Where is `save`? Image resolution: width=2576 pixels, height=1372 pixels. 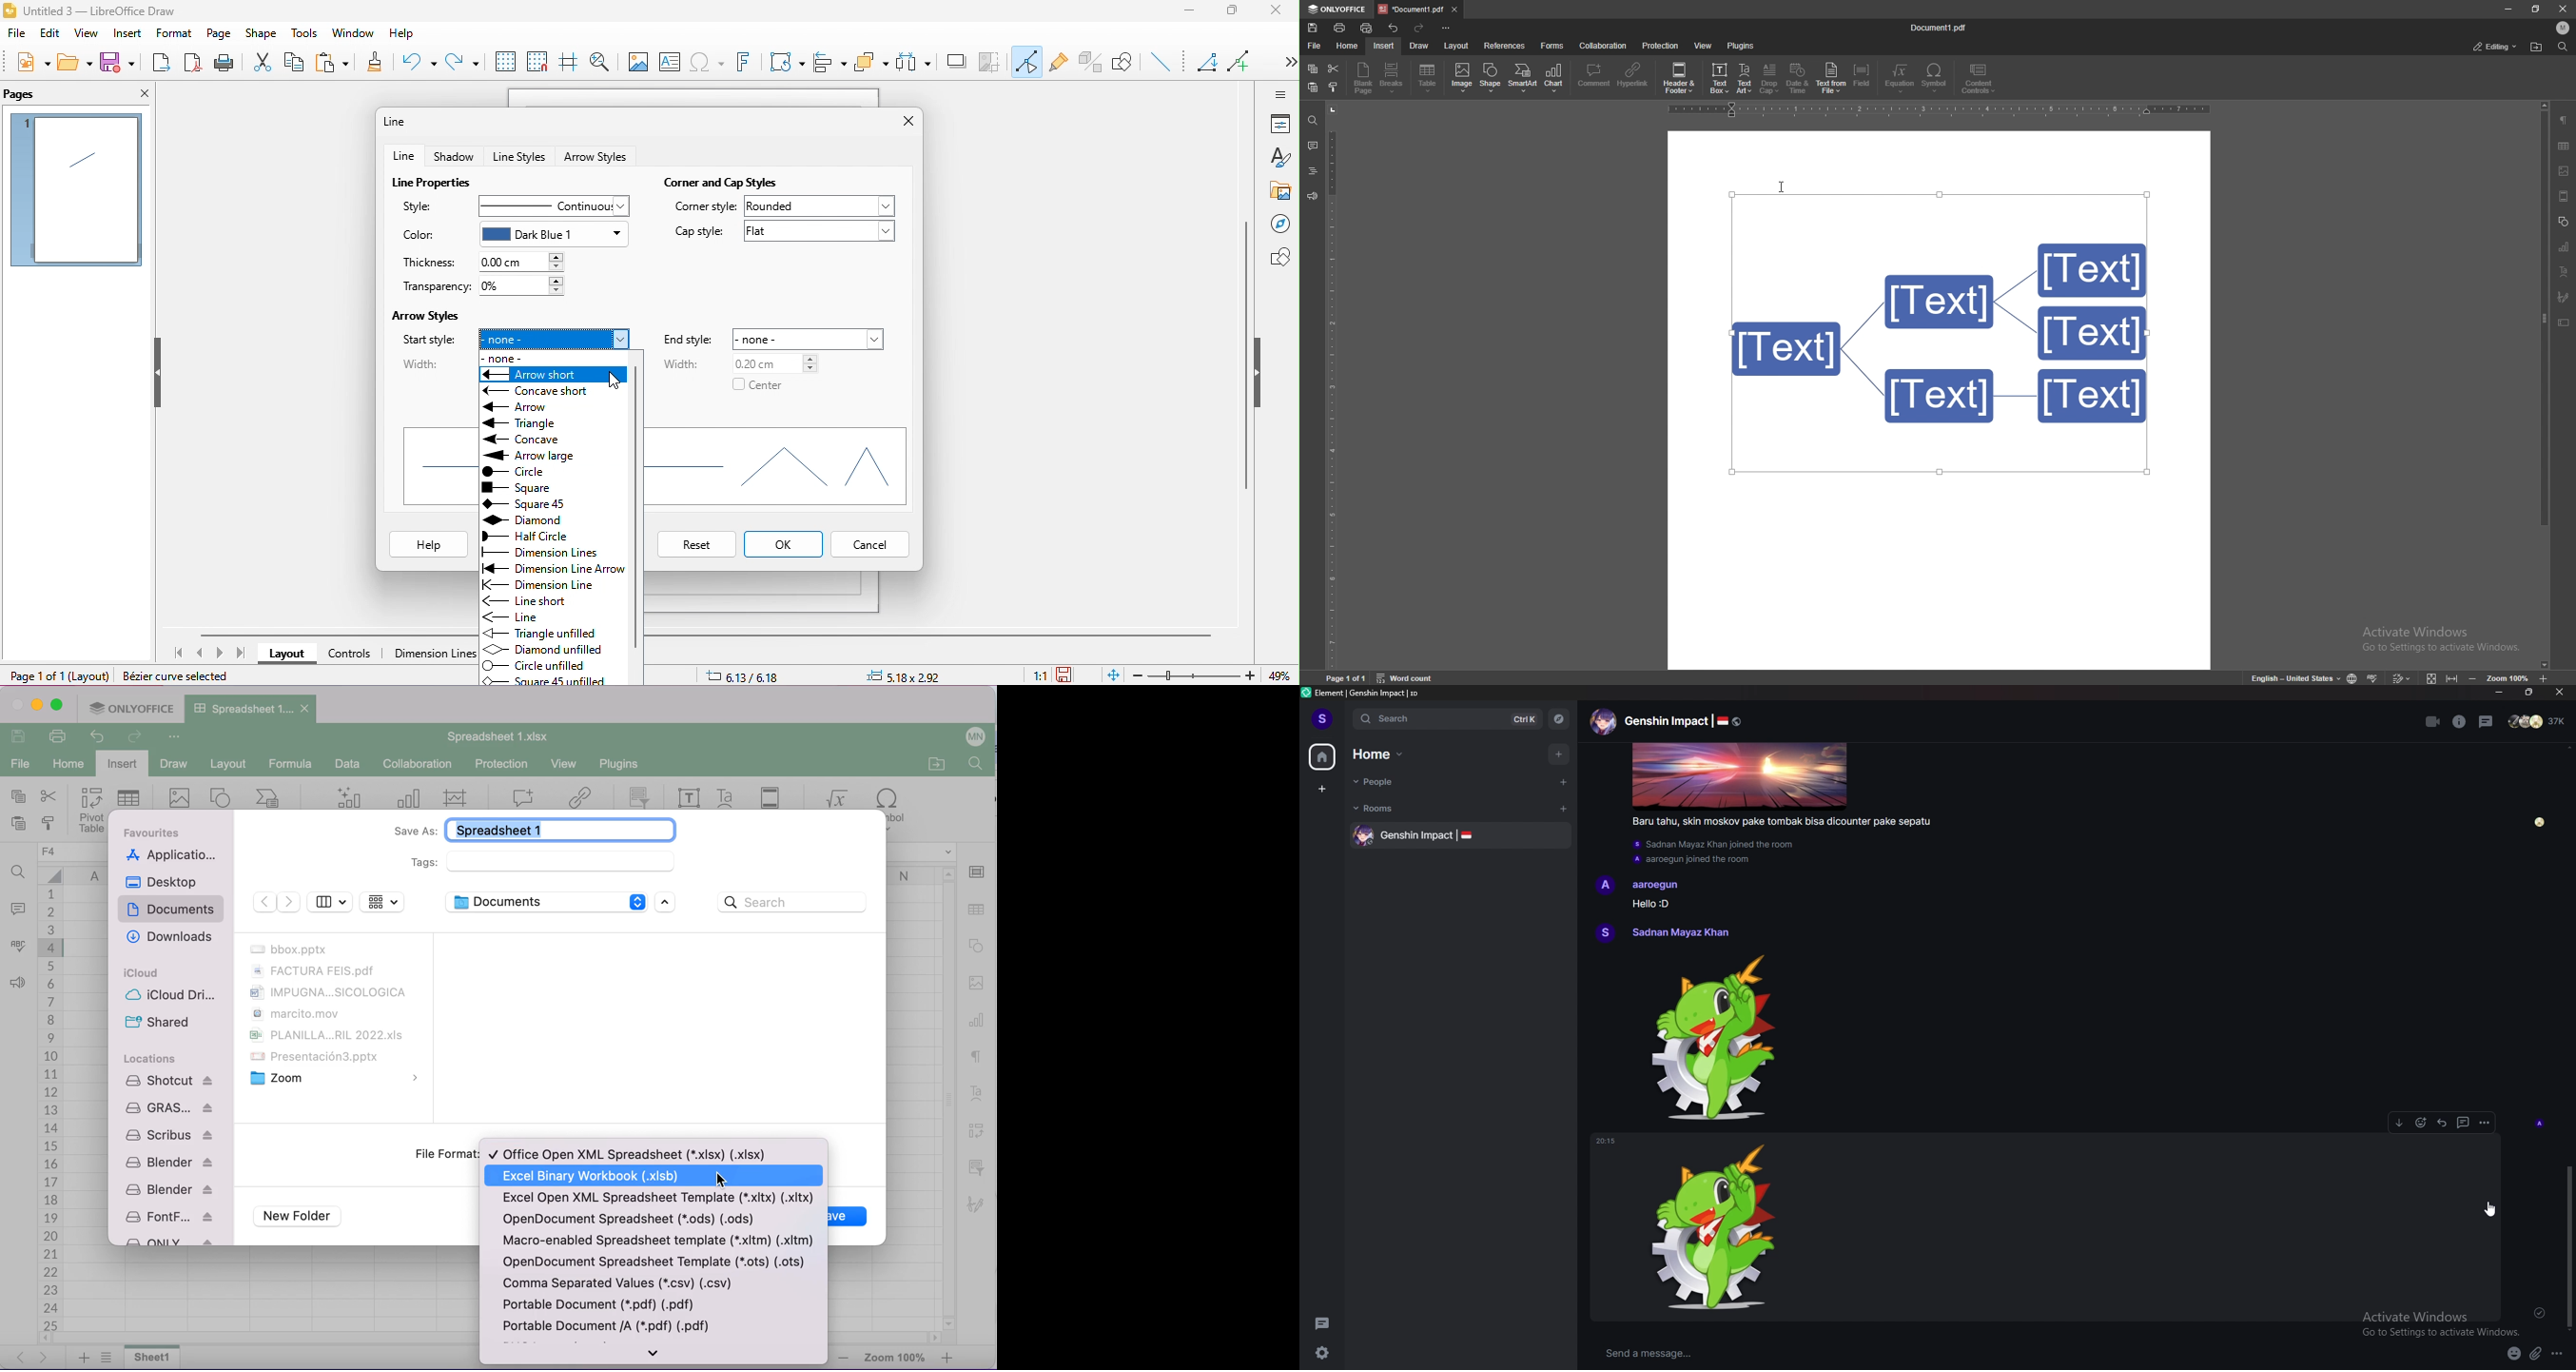
save is located at coordinates (119, 65).